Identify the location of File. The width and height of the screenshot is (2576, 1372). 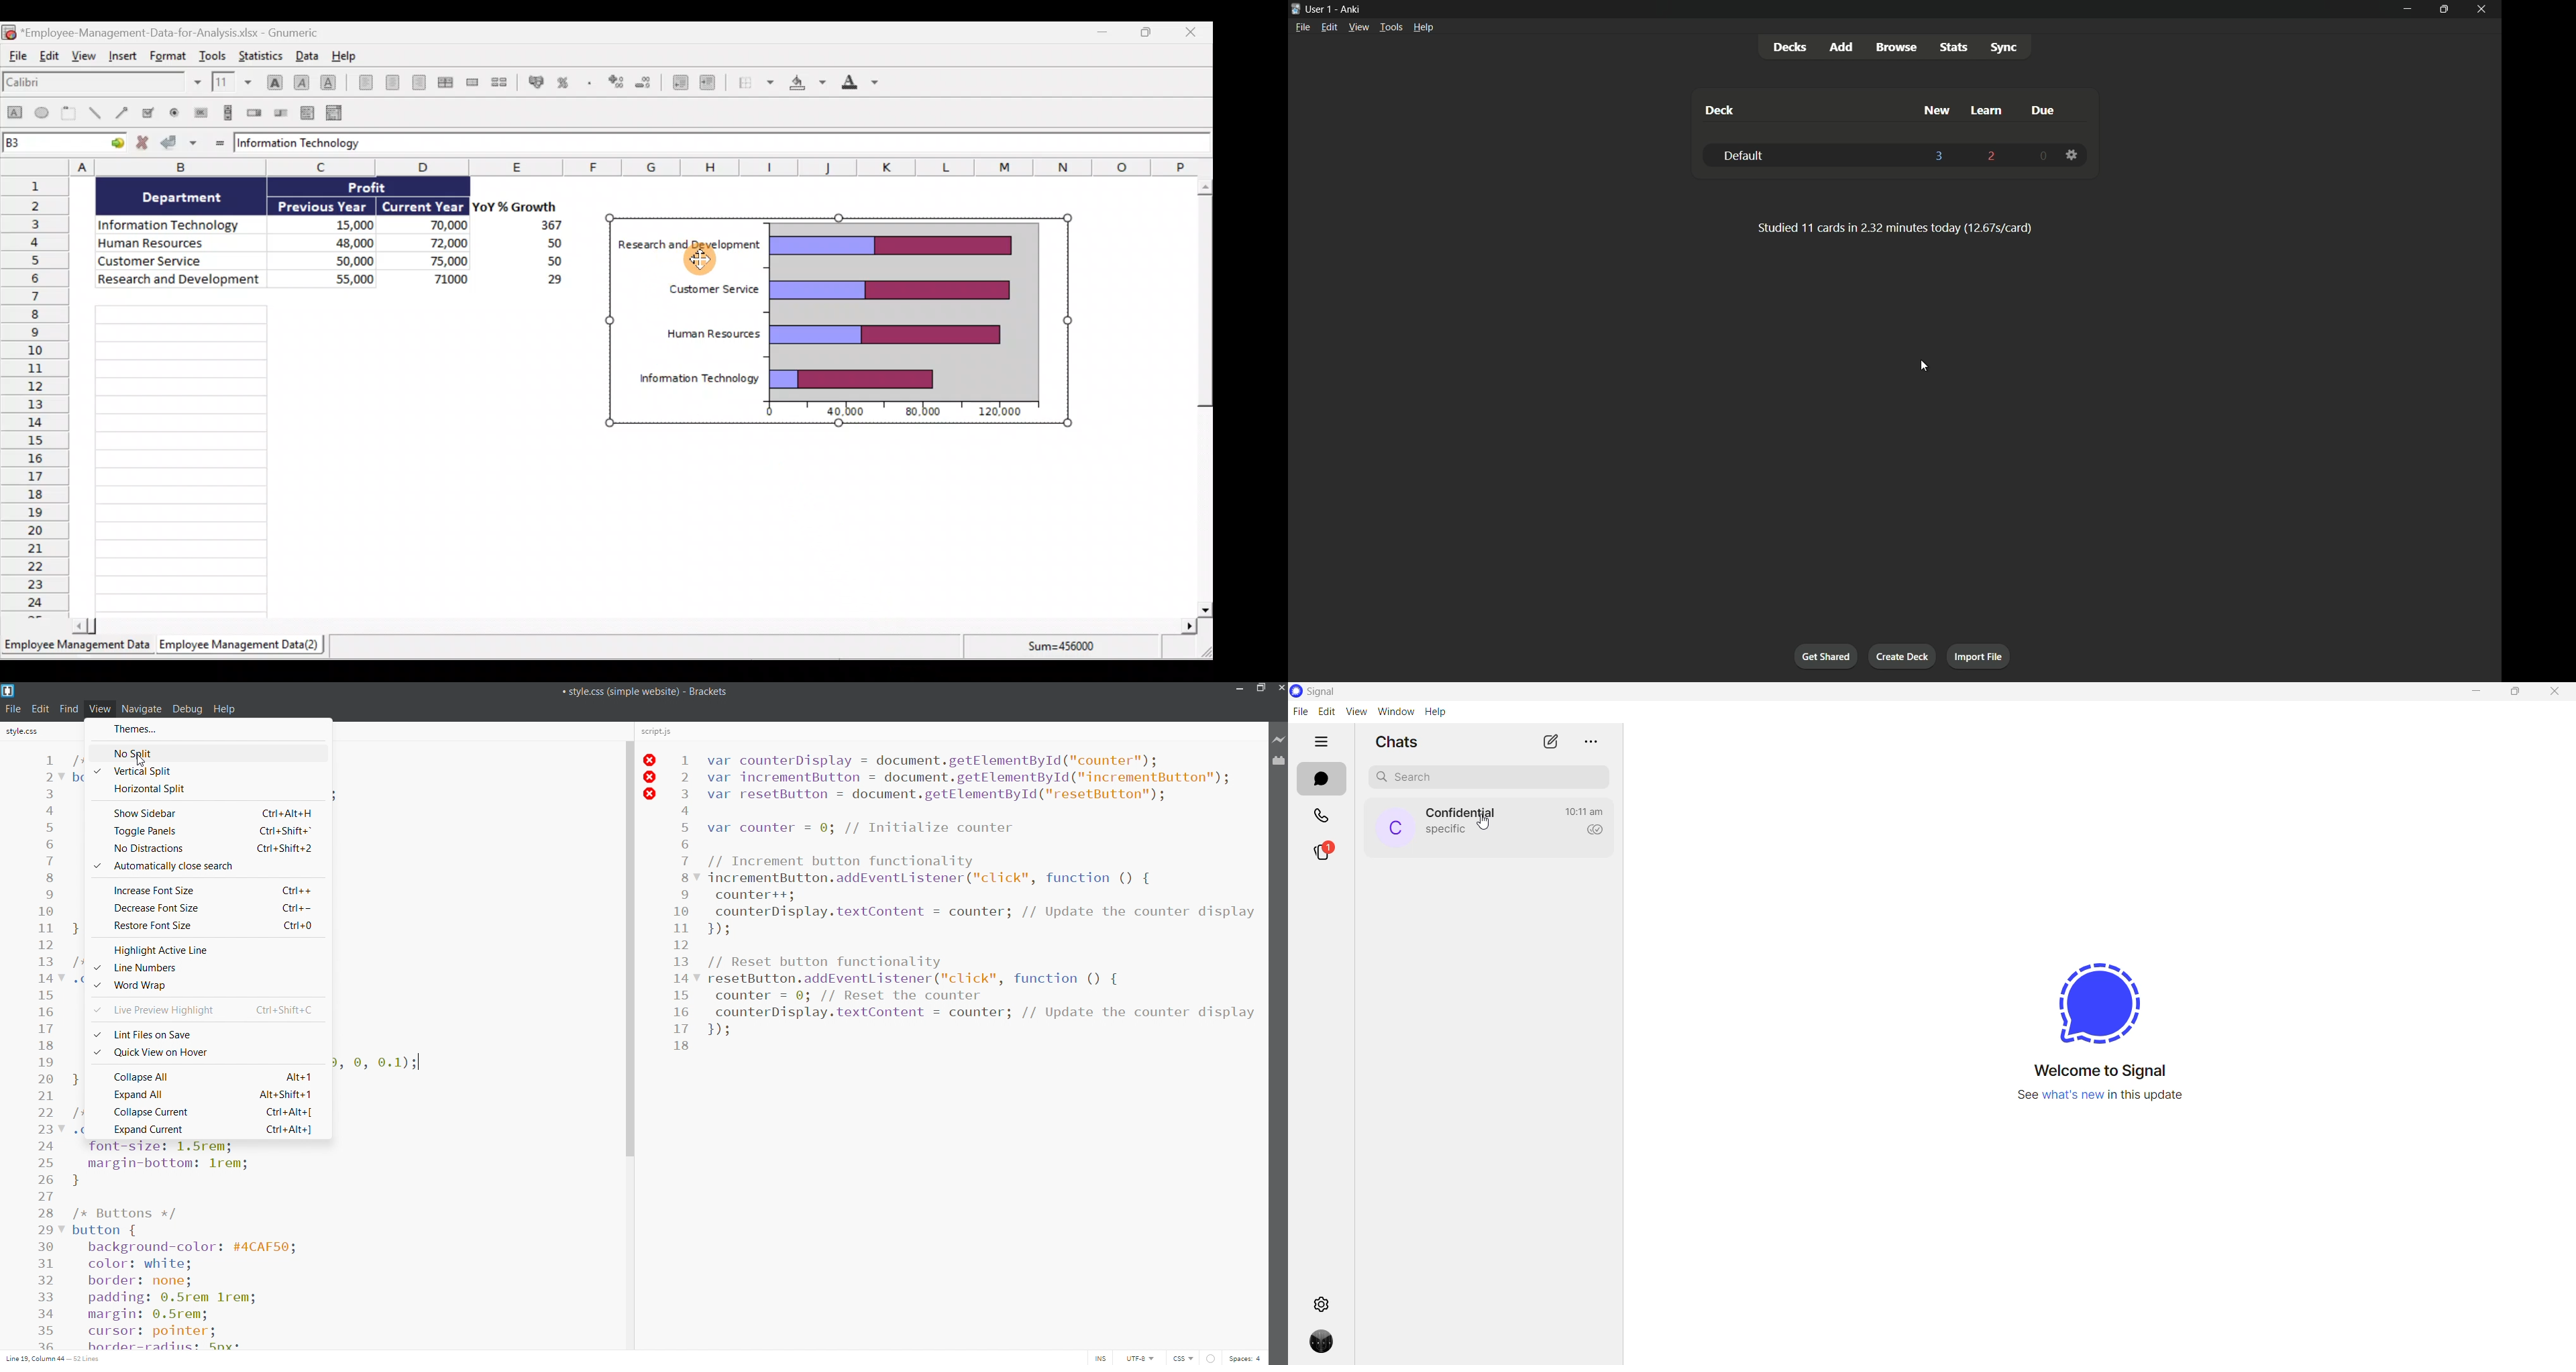
(18, 59).